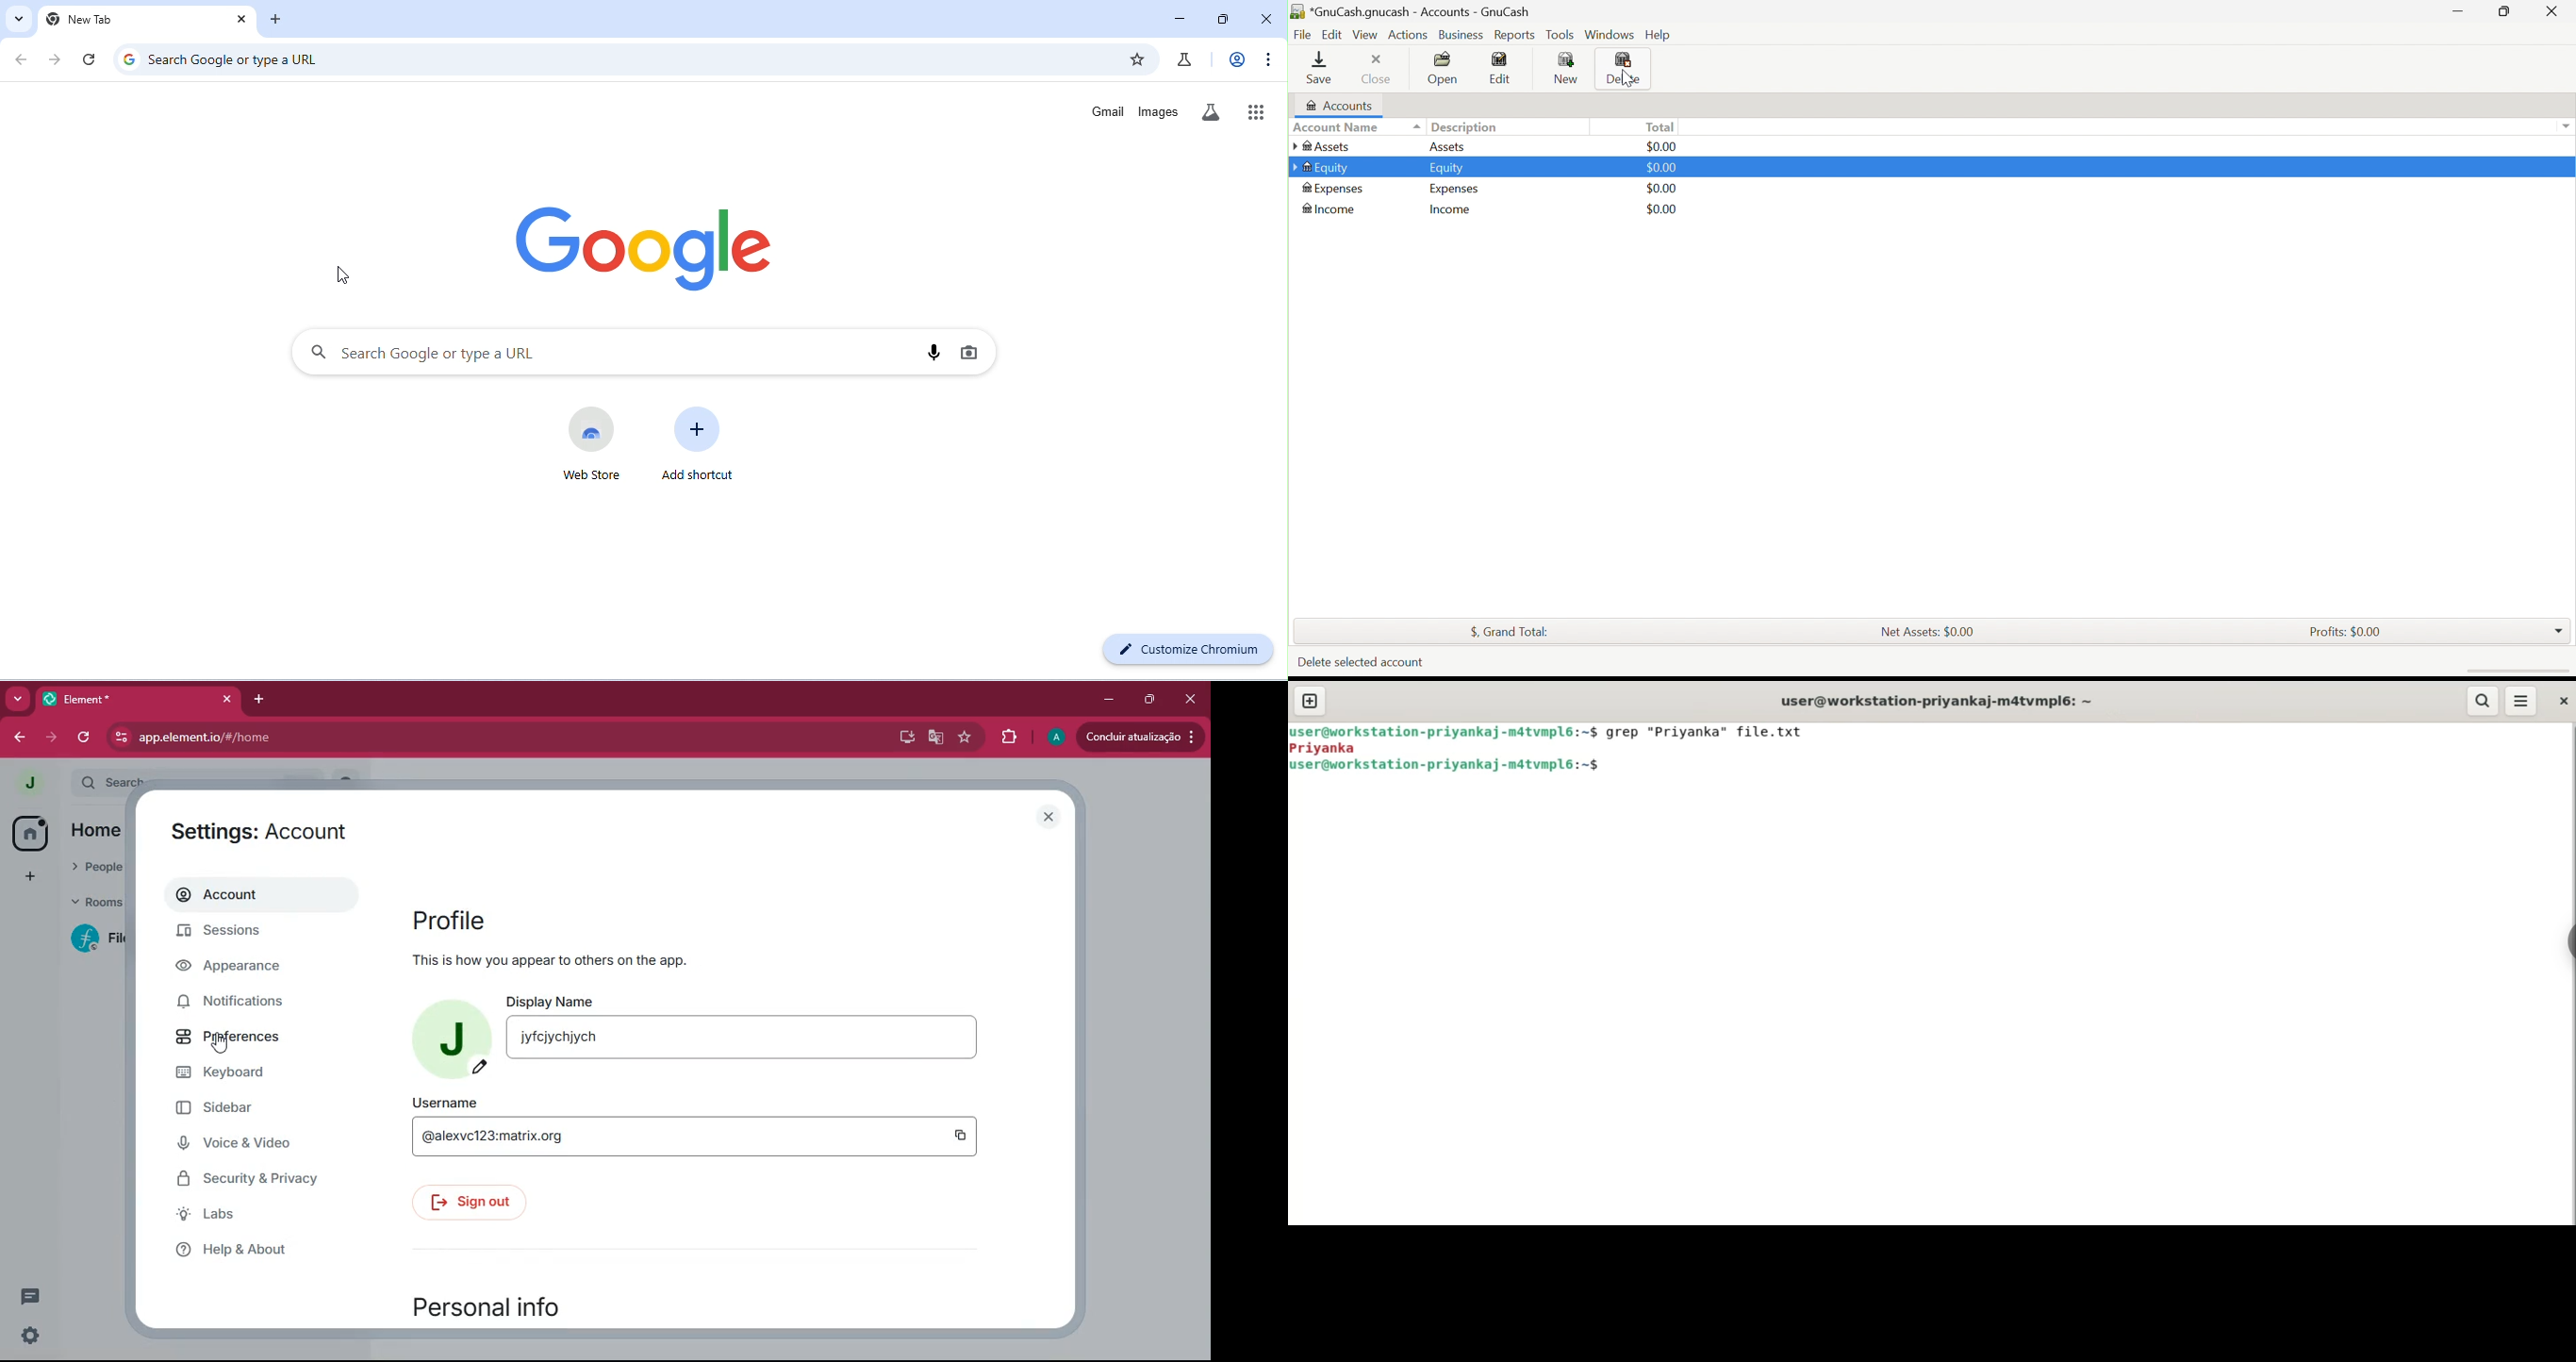  I want to click on voice & video, so click(248, 1146).